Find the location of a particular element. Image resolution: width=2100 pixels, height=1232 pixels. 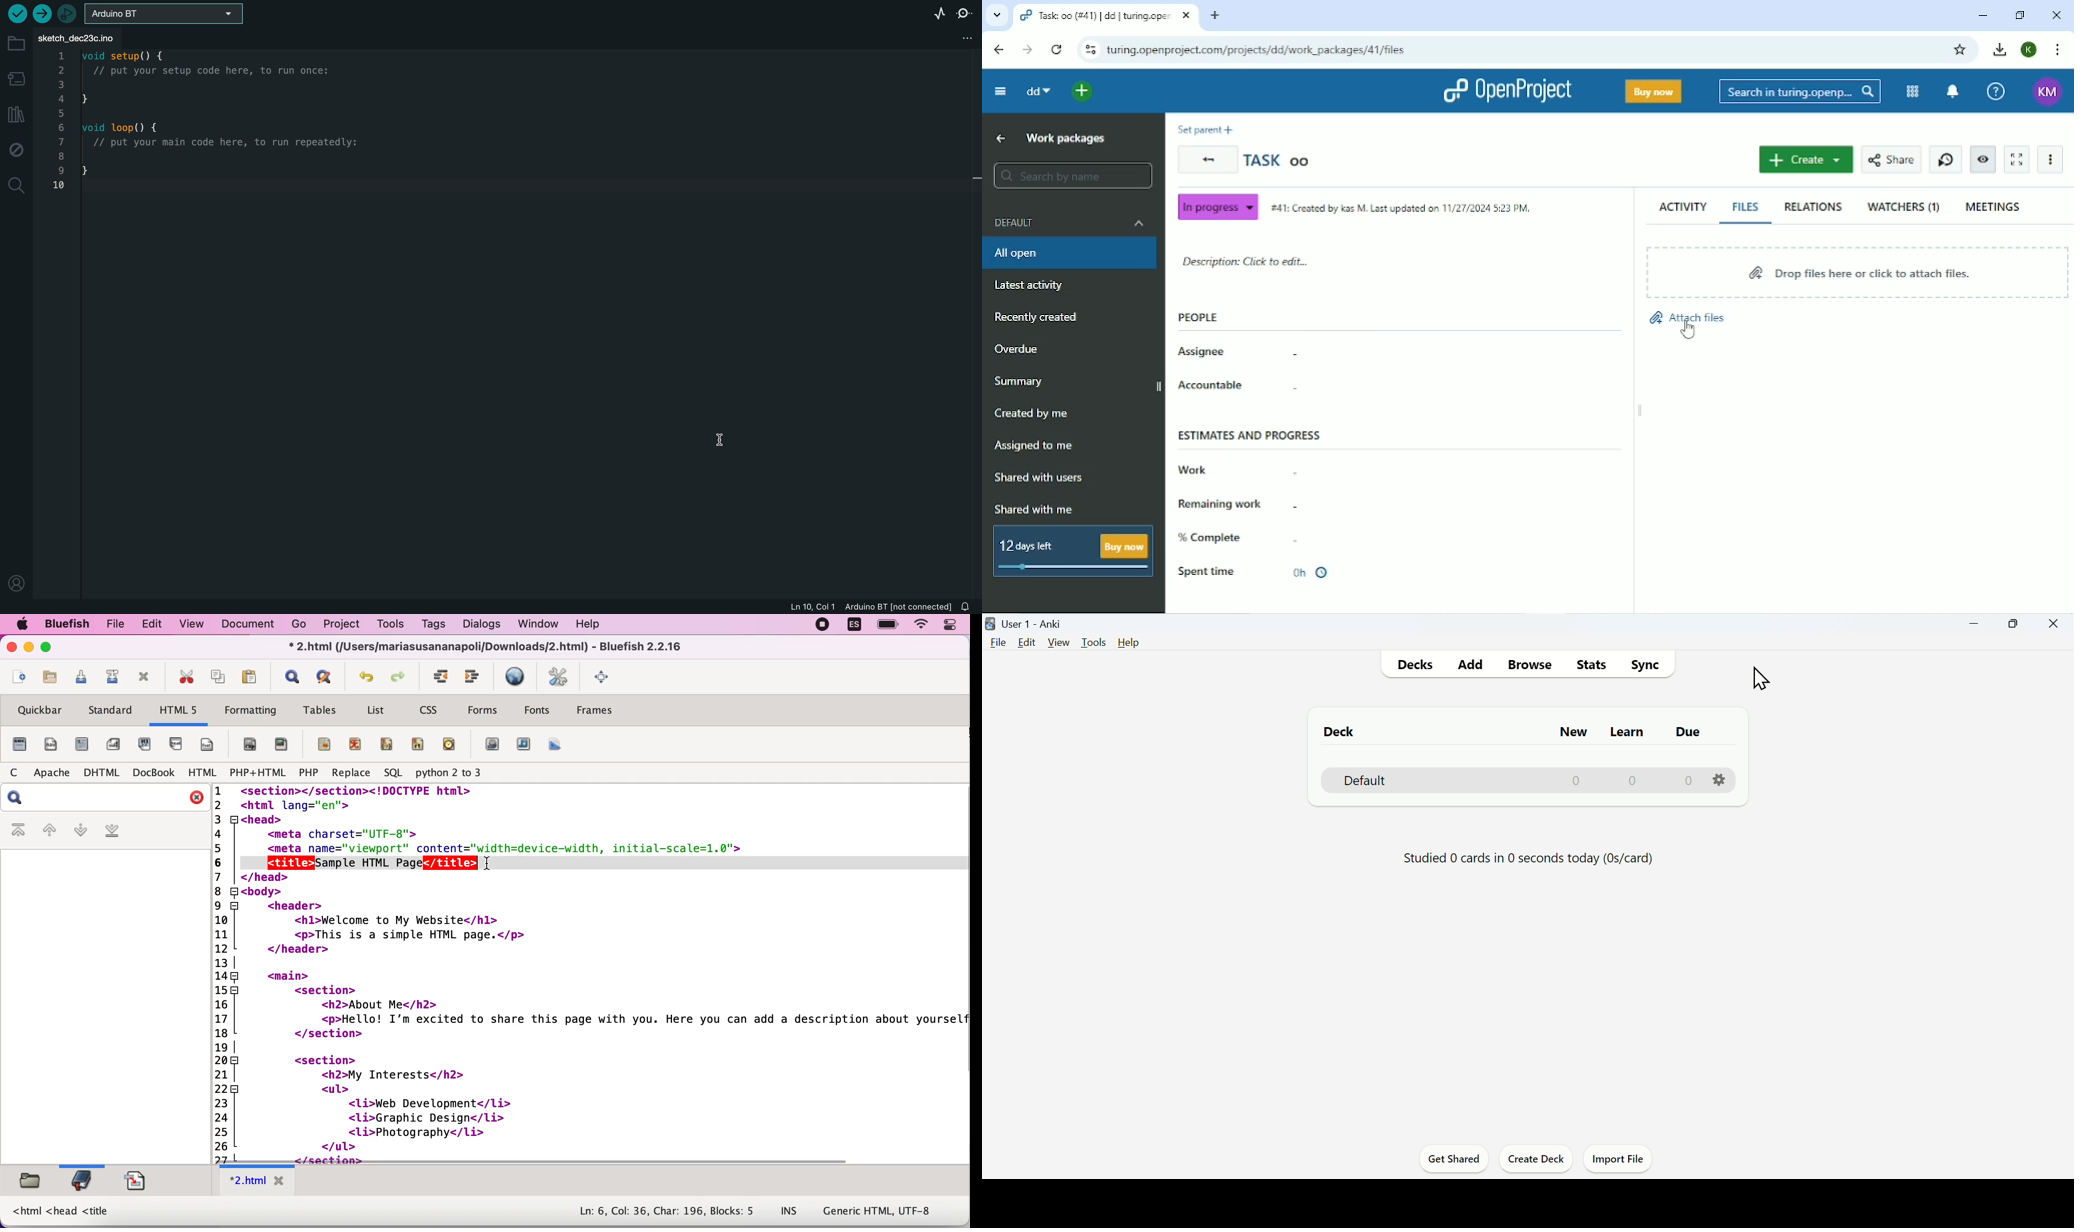

sql is located at coordinates (394, 773).